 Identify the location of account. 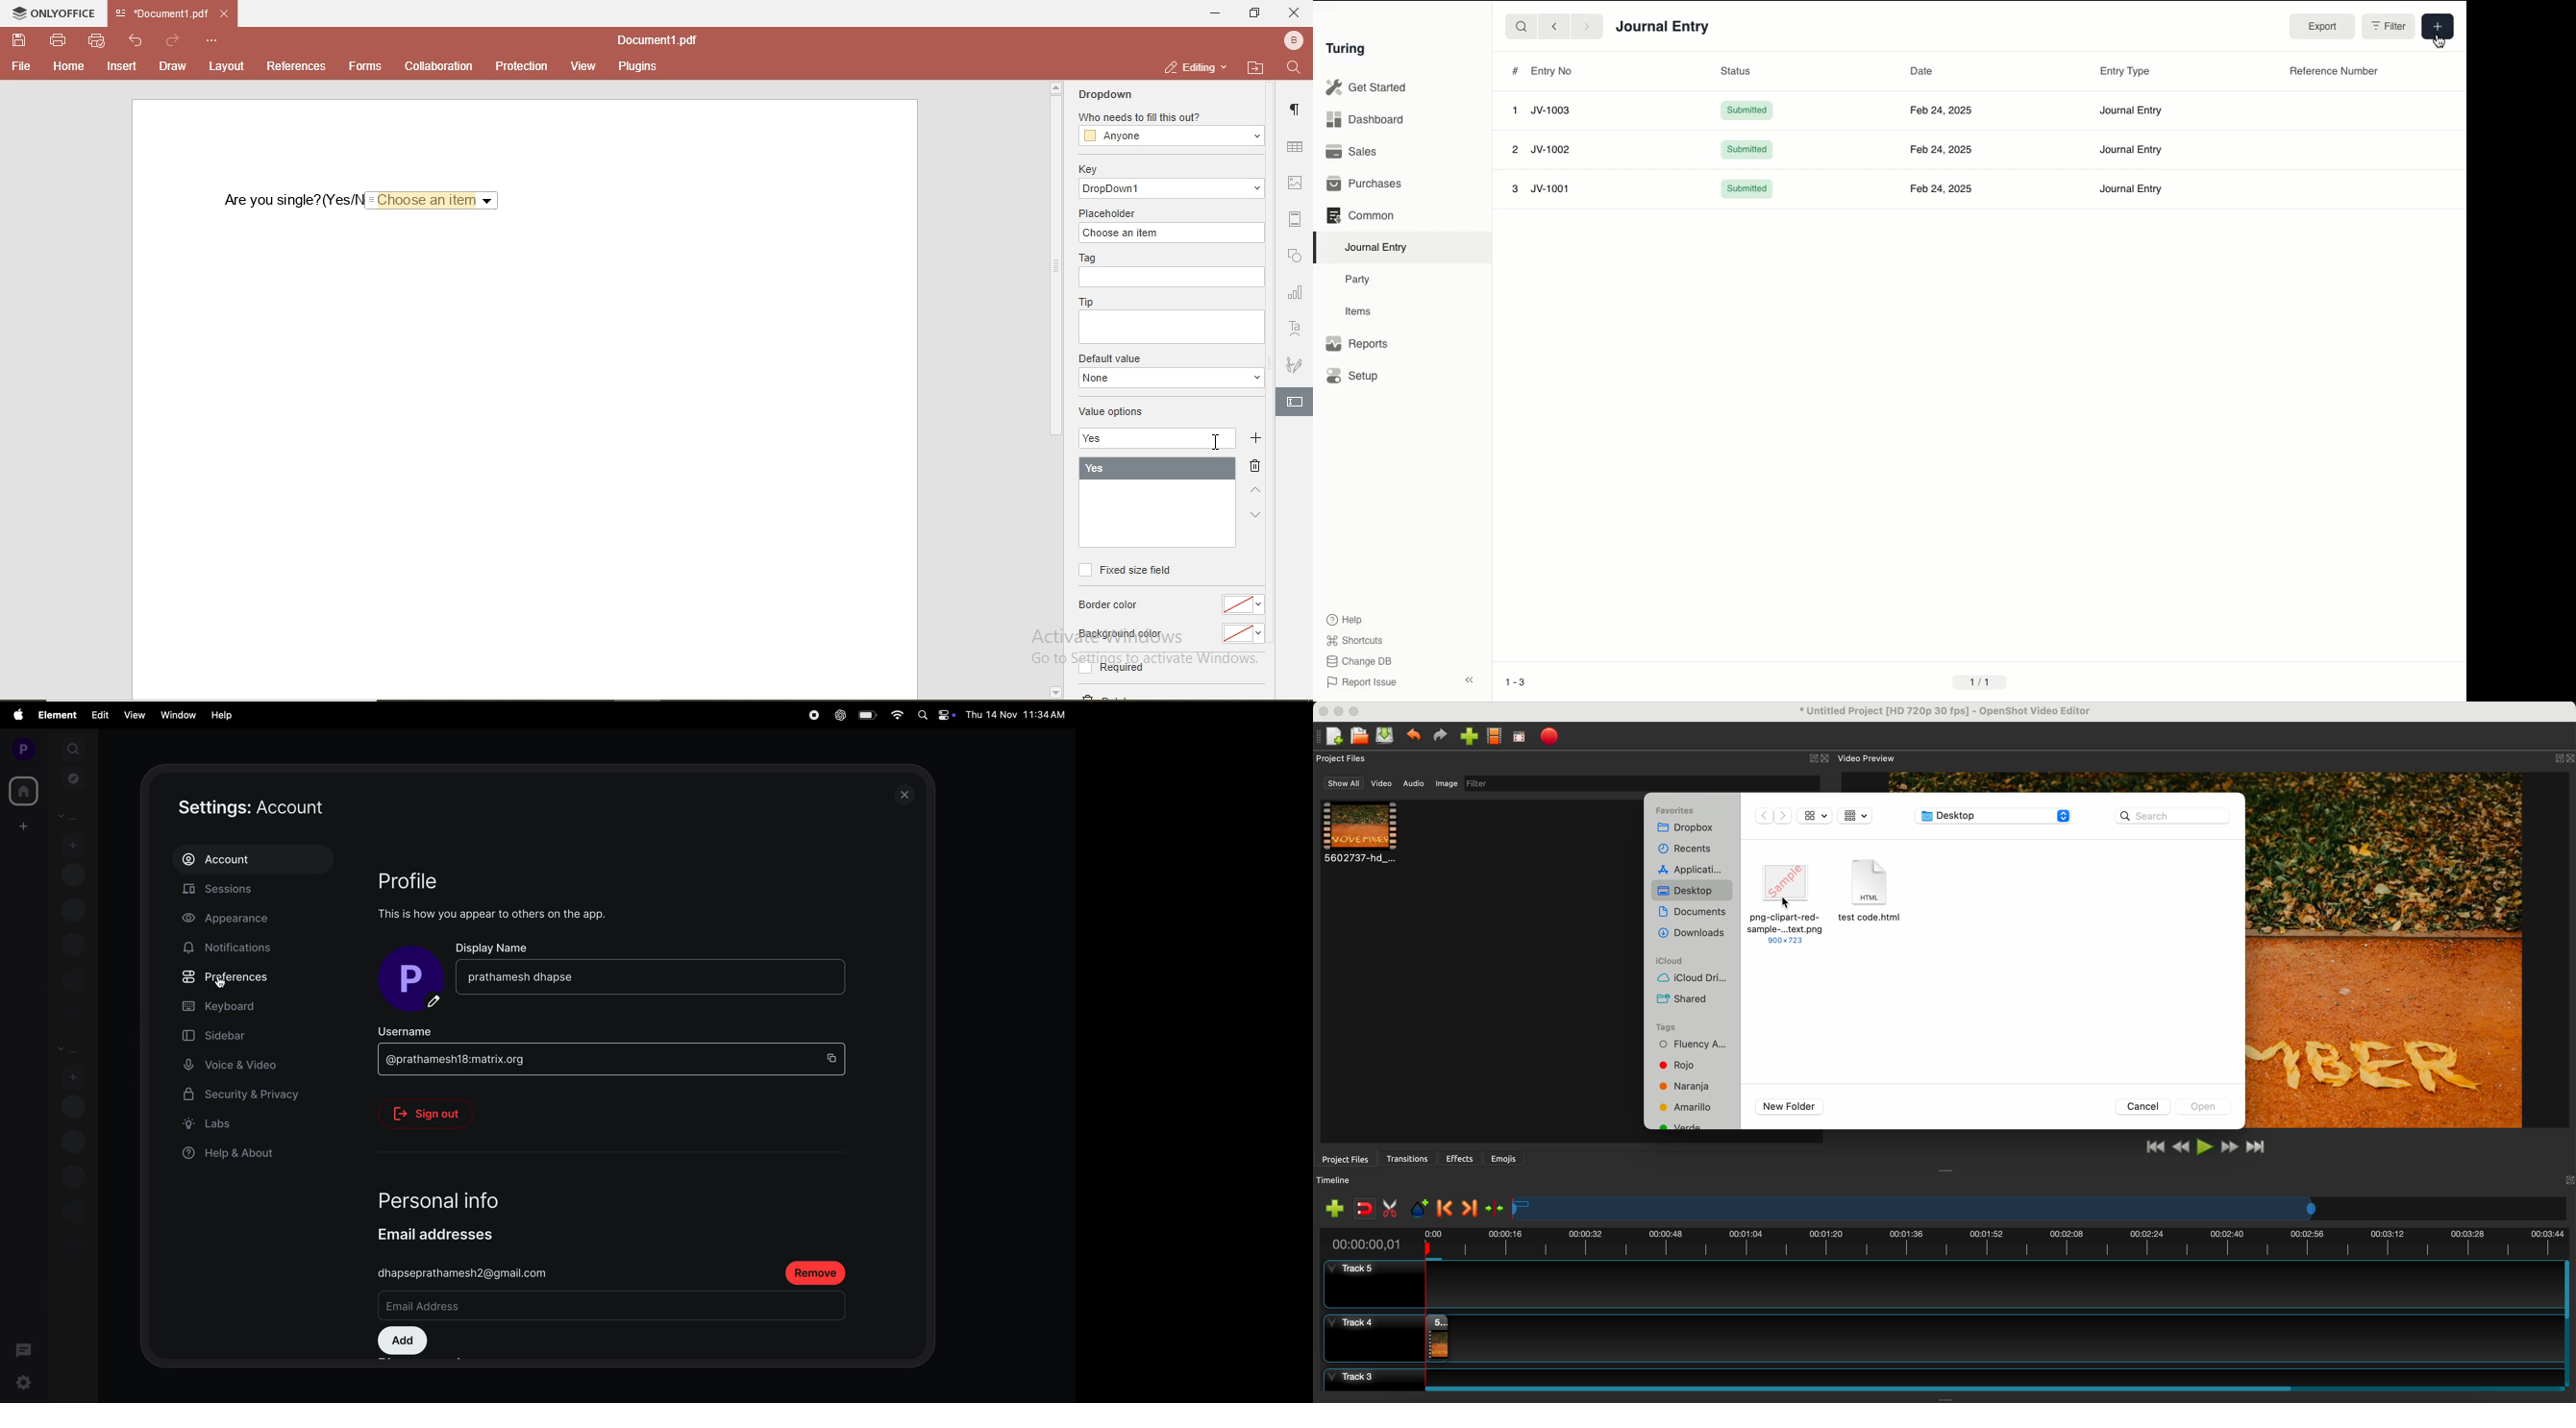
(257, 859).